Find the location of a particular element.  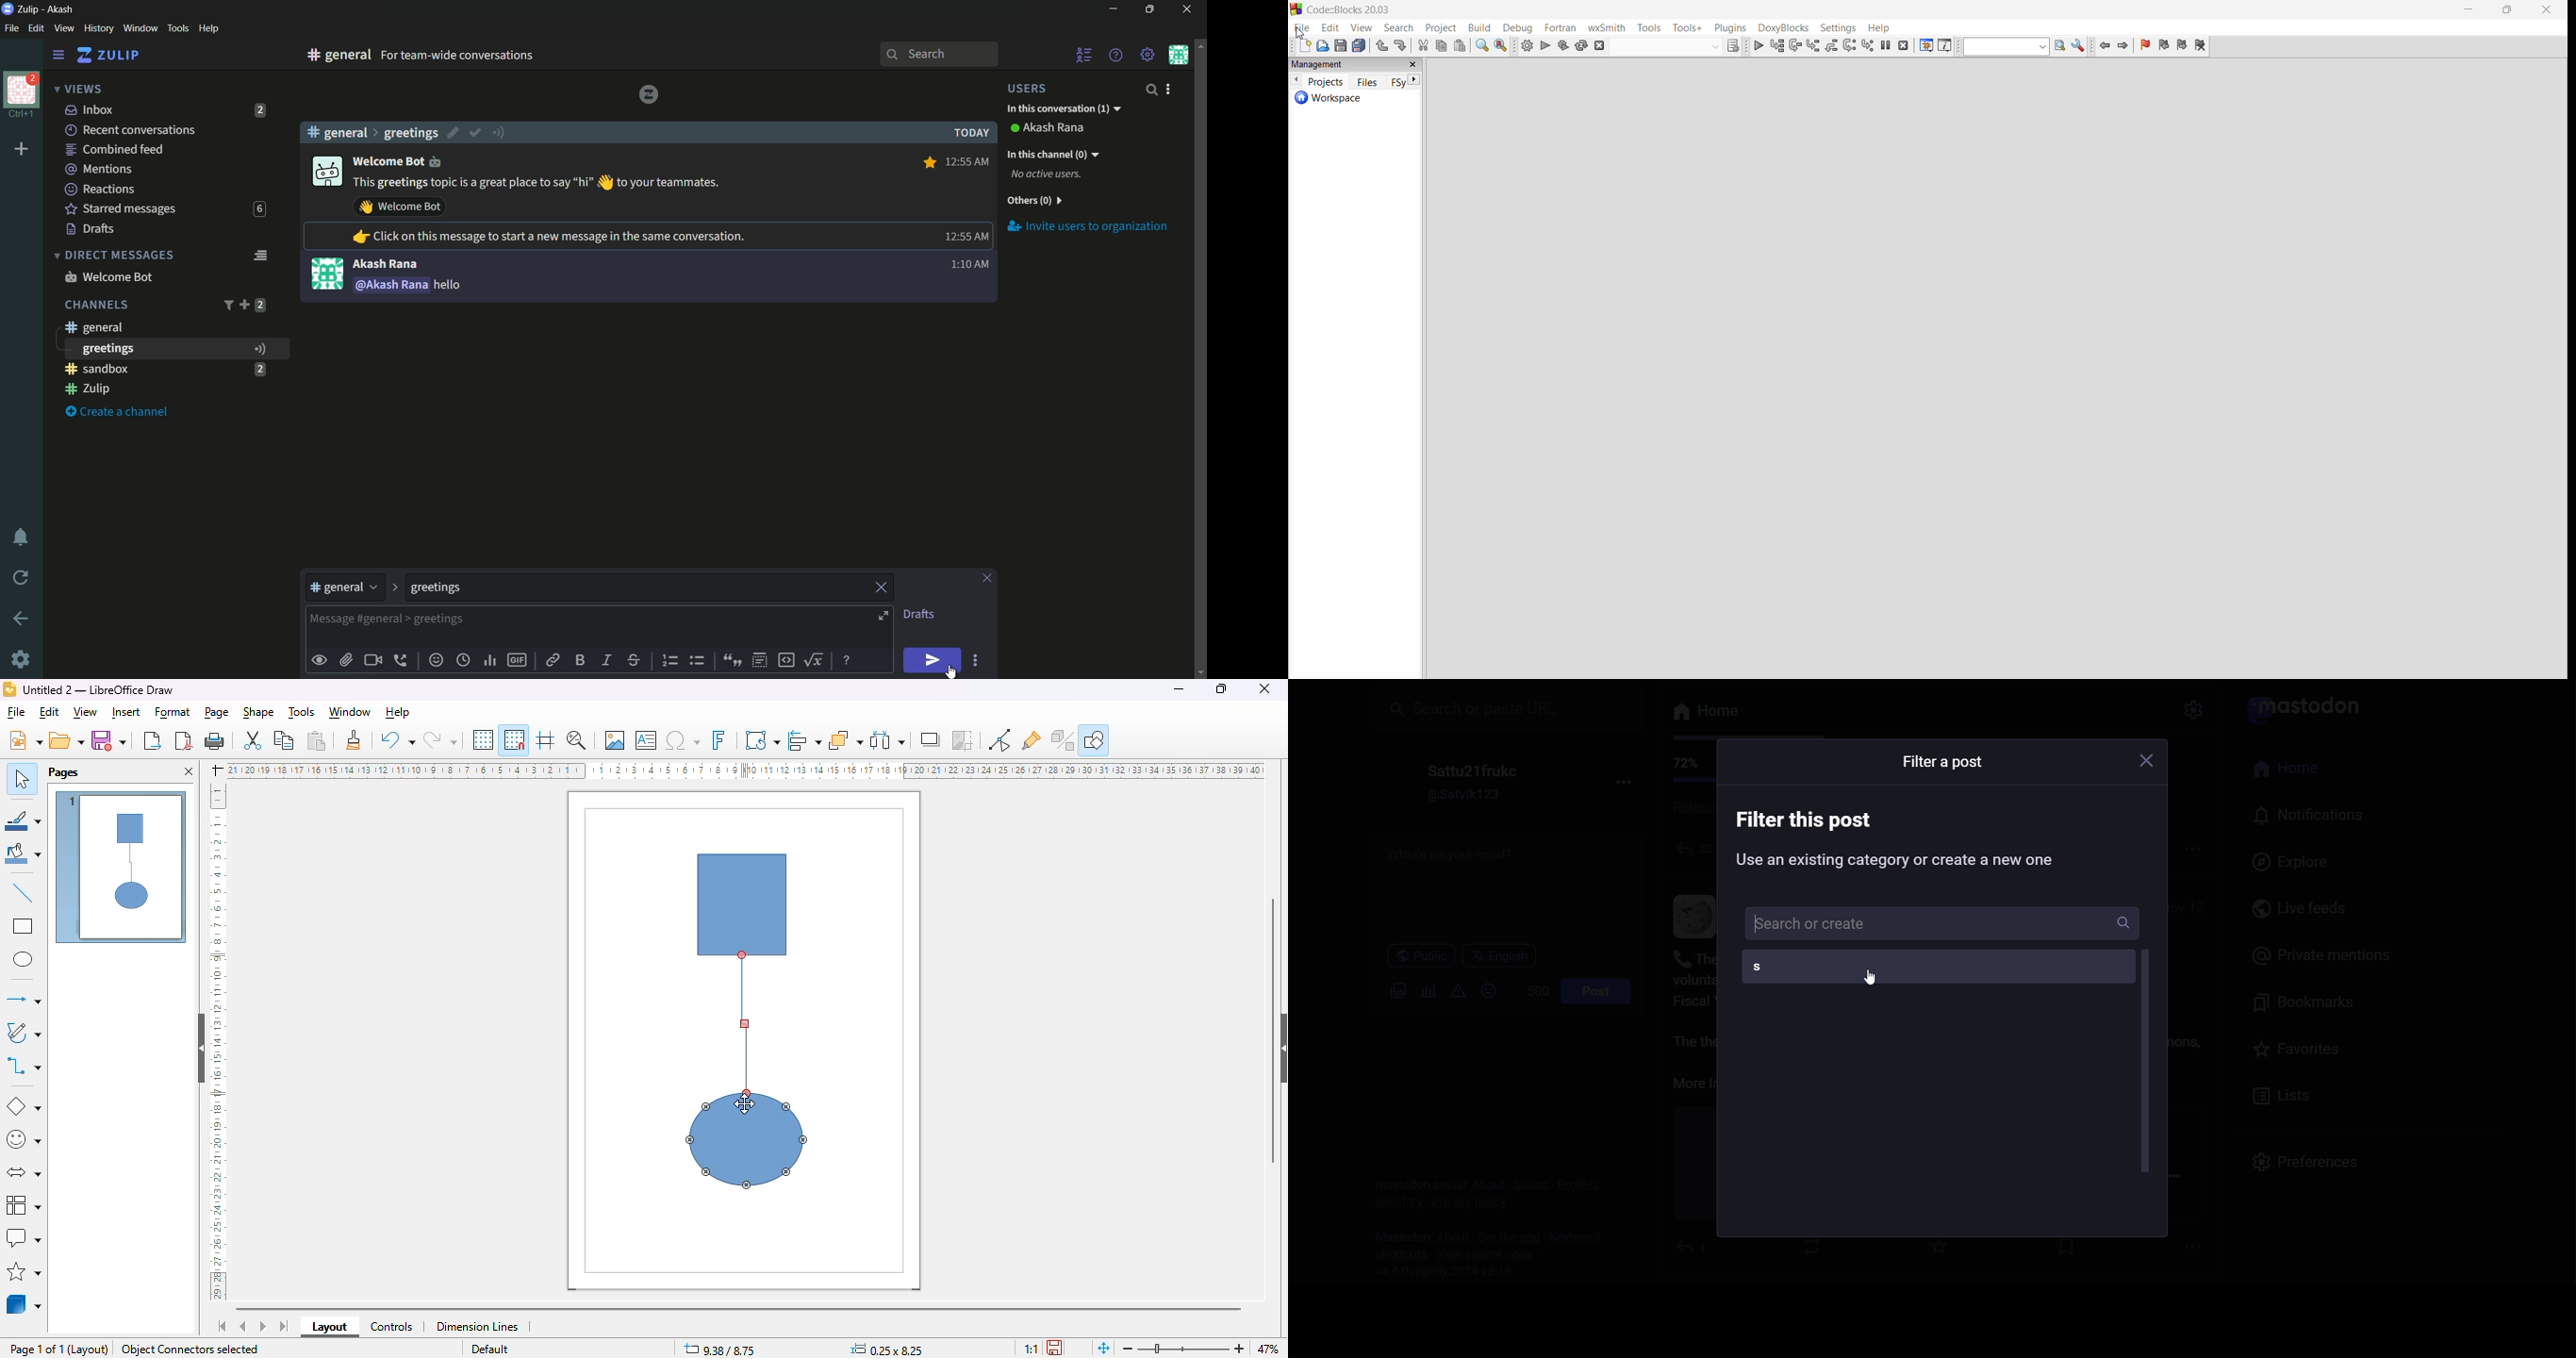

Click on this message to start a new message in the same conversation is located at coordinates (548, 238).